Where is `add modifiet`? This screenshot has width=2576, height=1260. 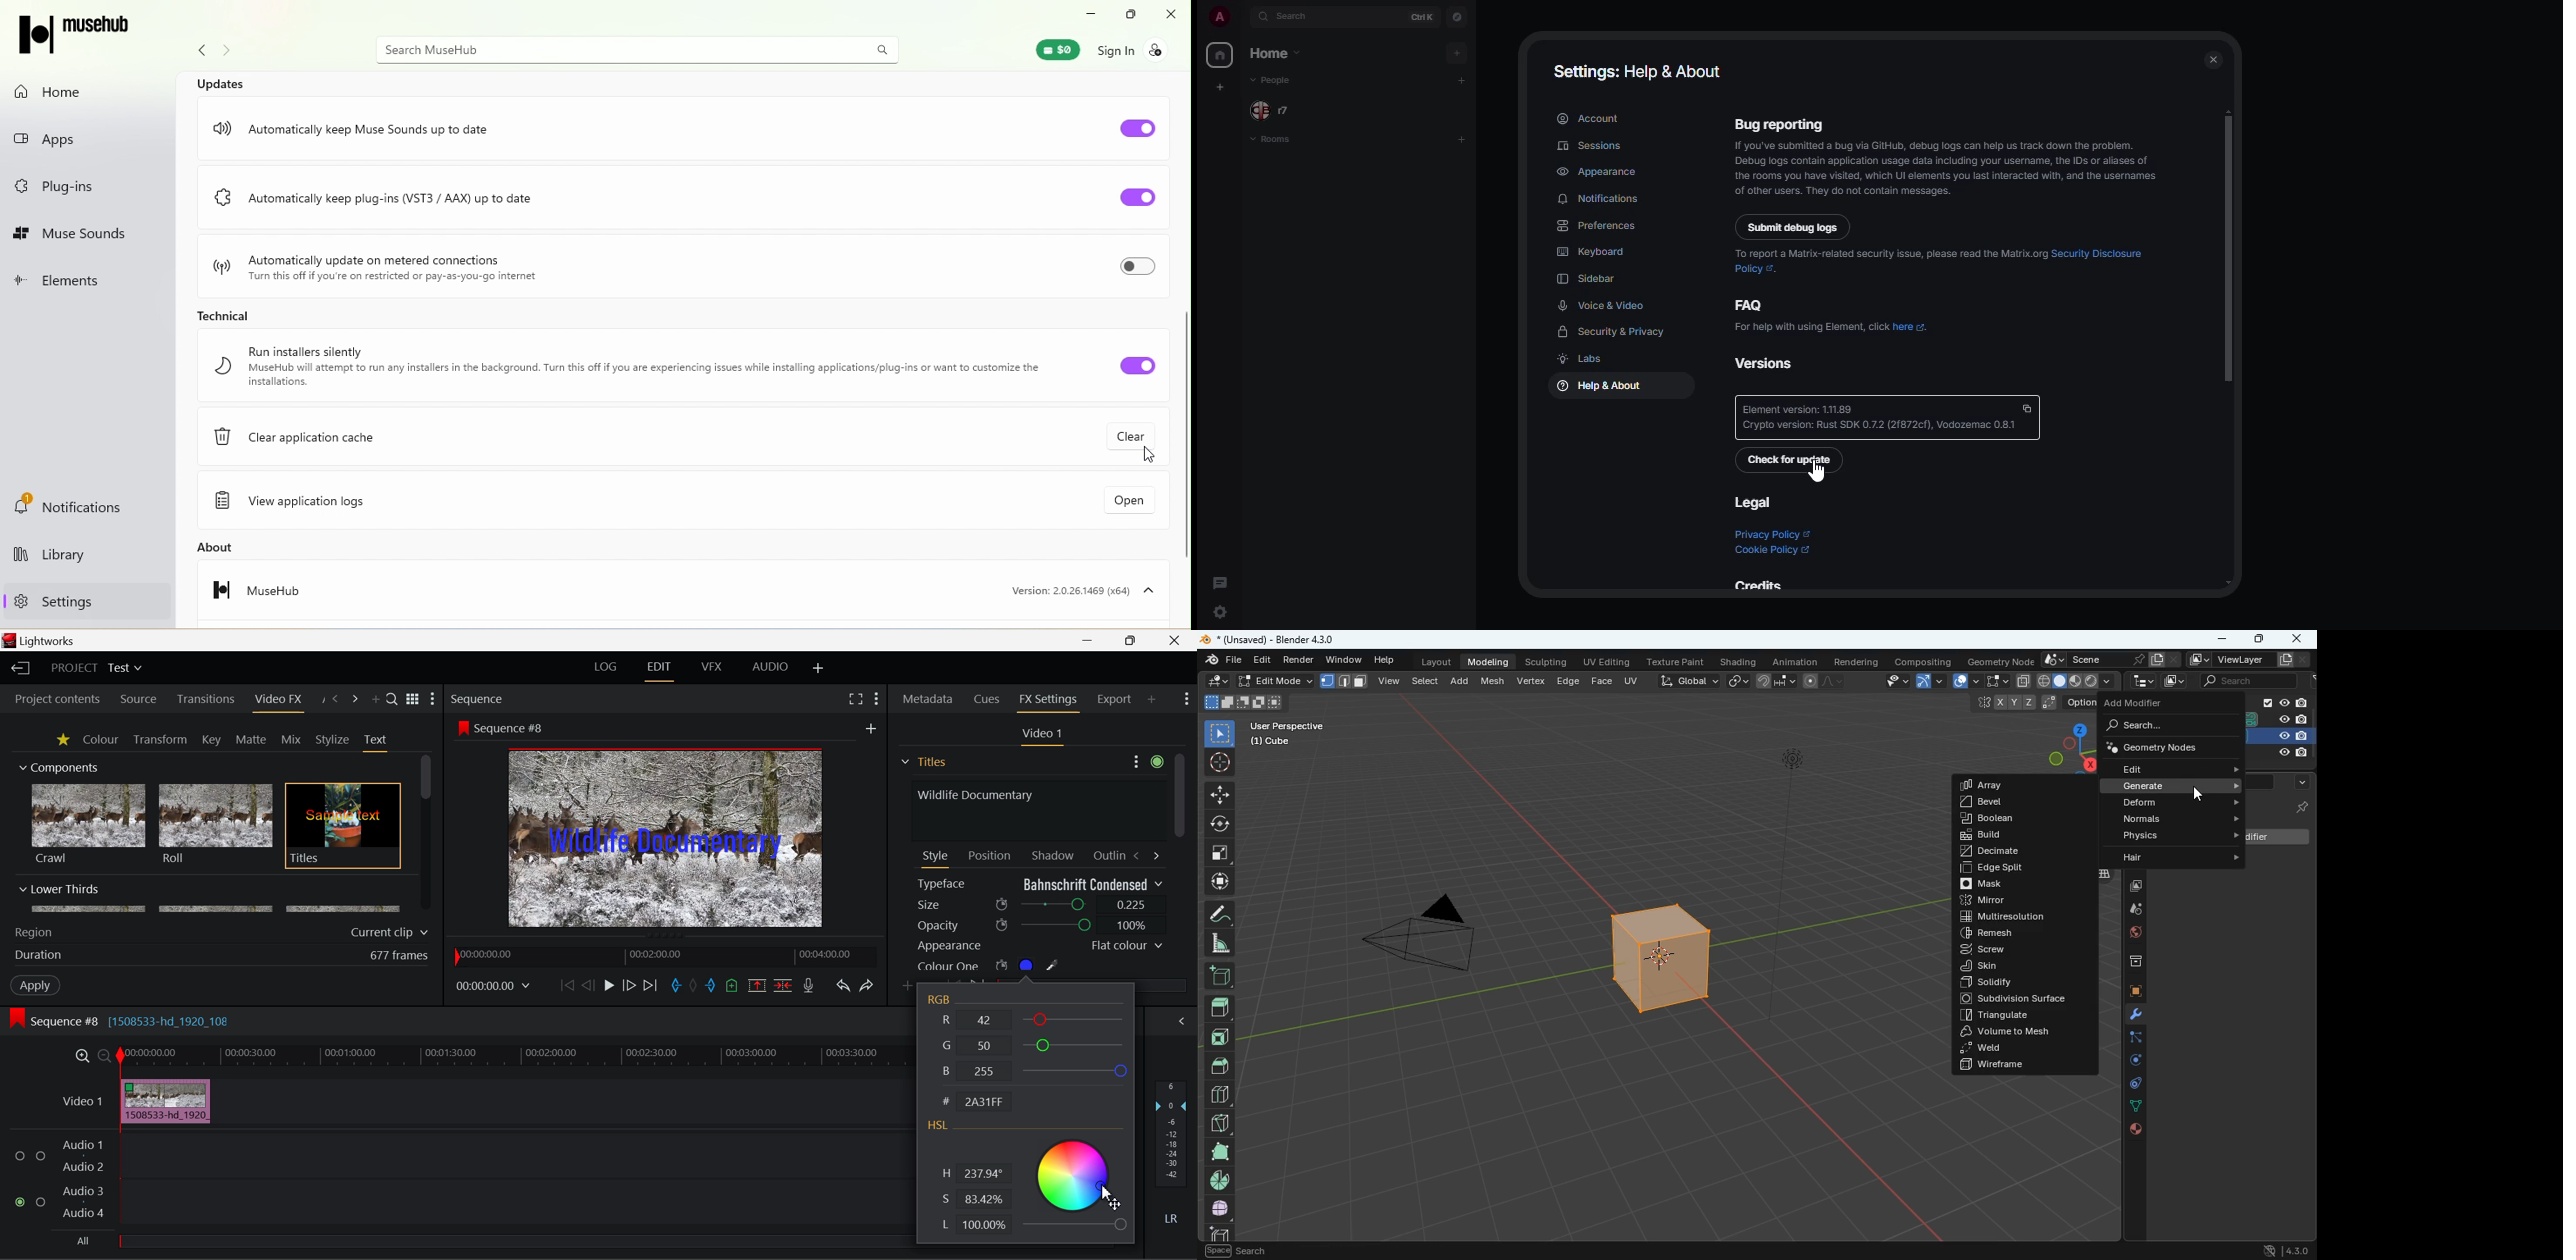 add modifiet is located at coordinates (2277, 837).